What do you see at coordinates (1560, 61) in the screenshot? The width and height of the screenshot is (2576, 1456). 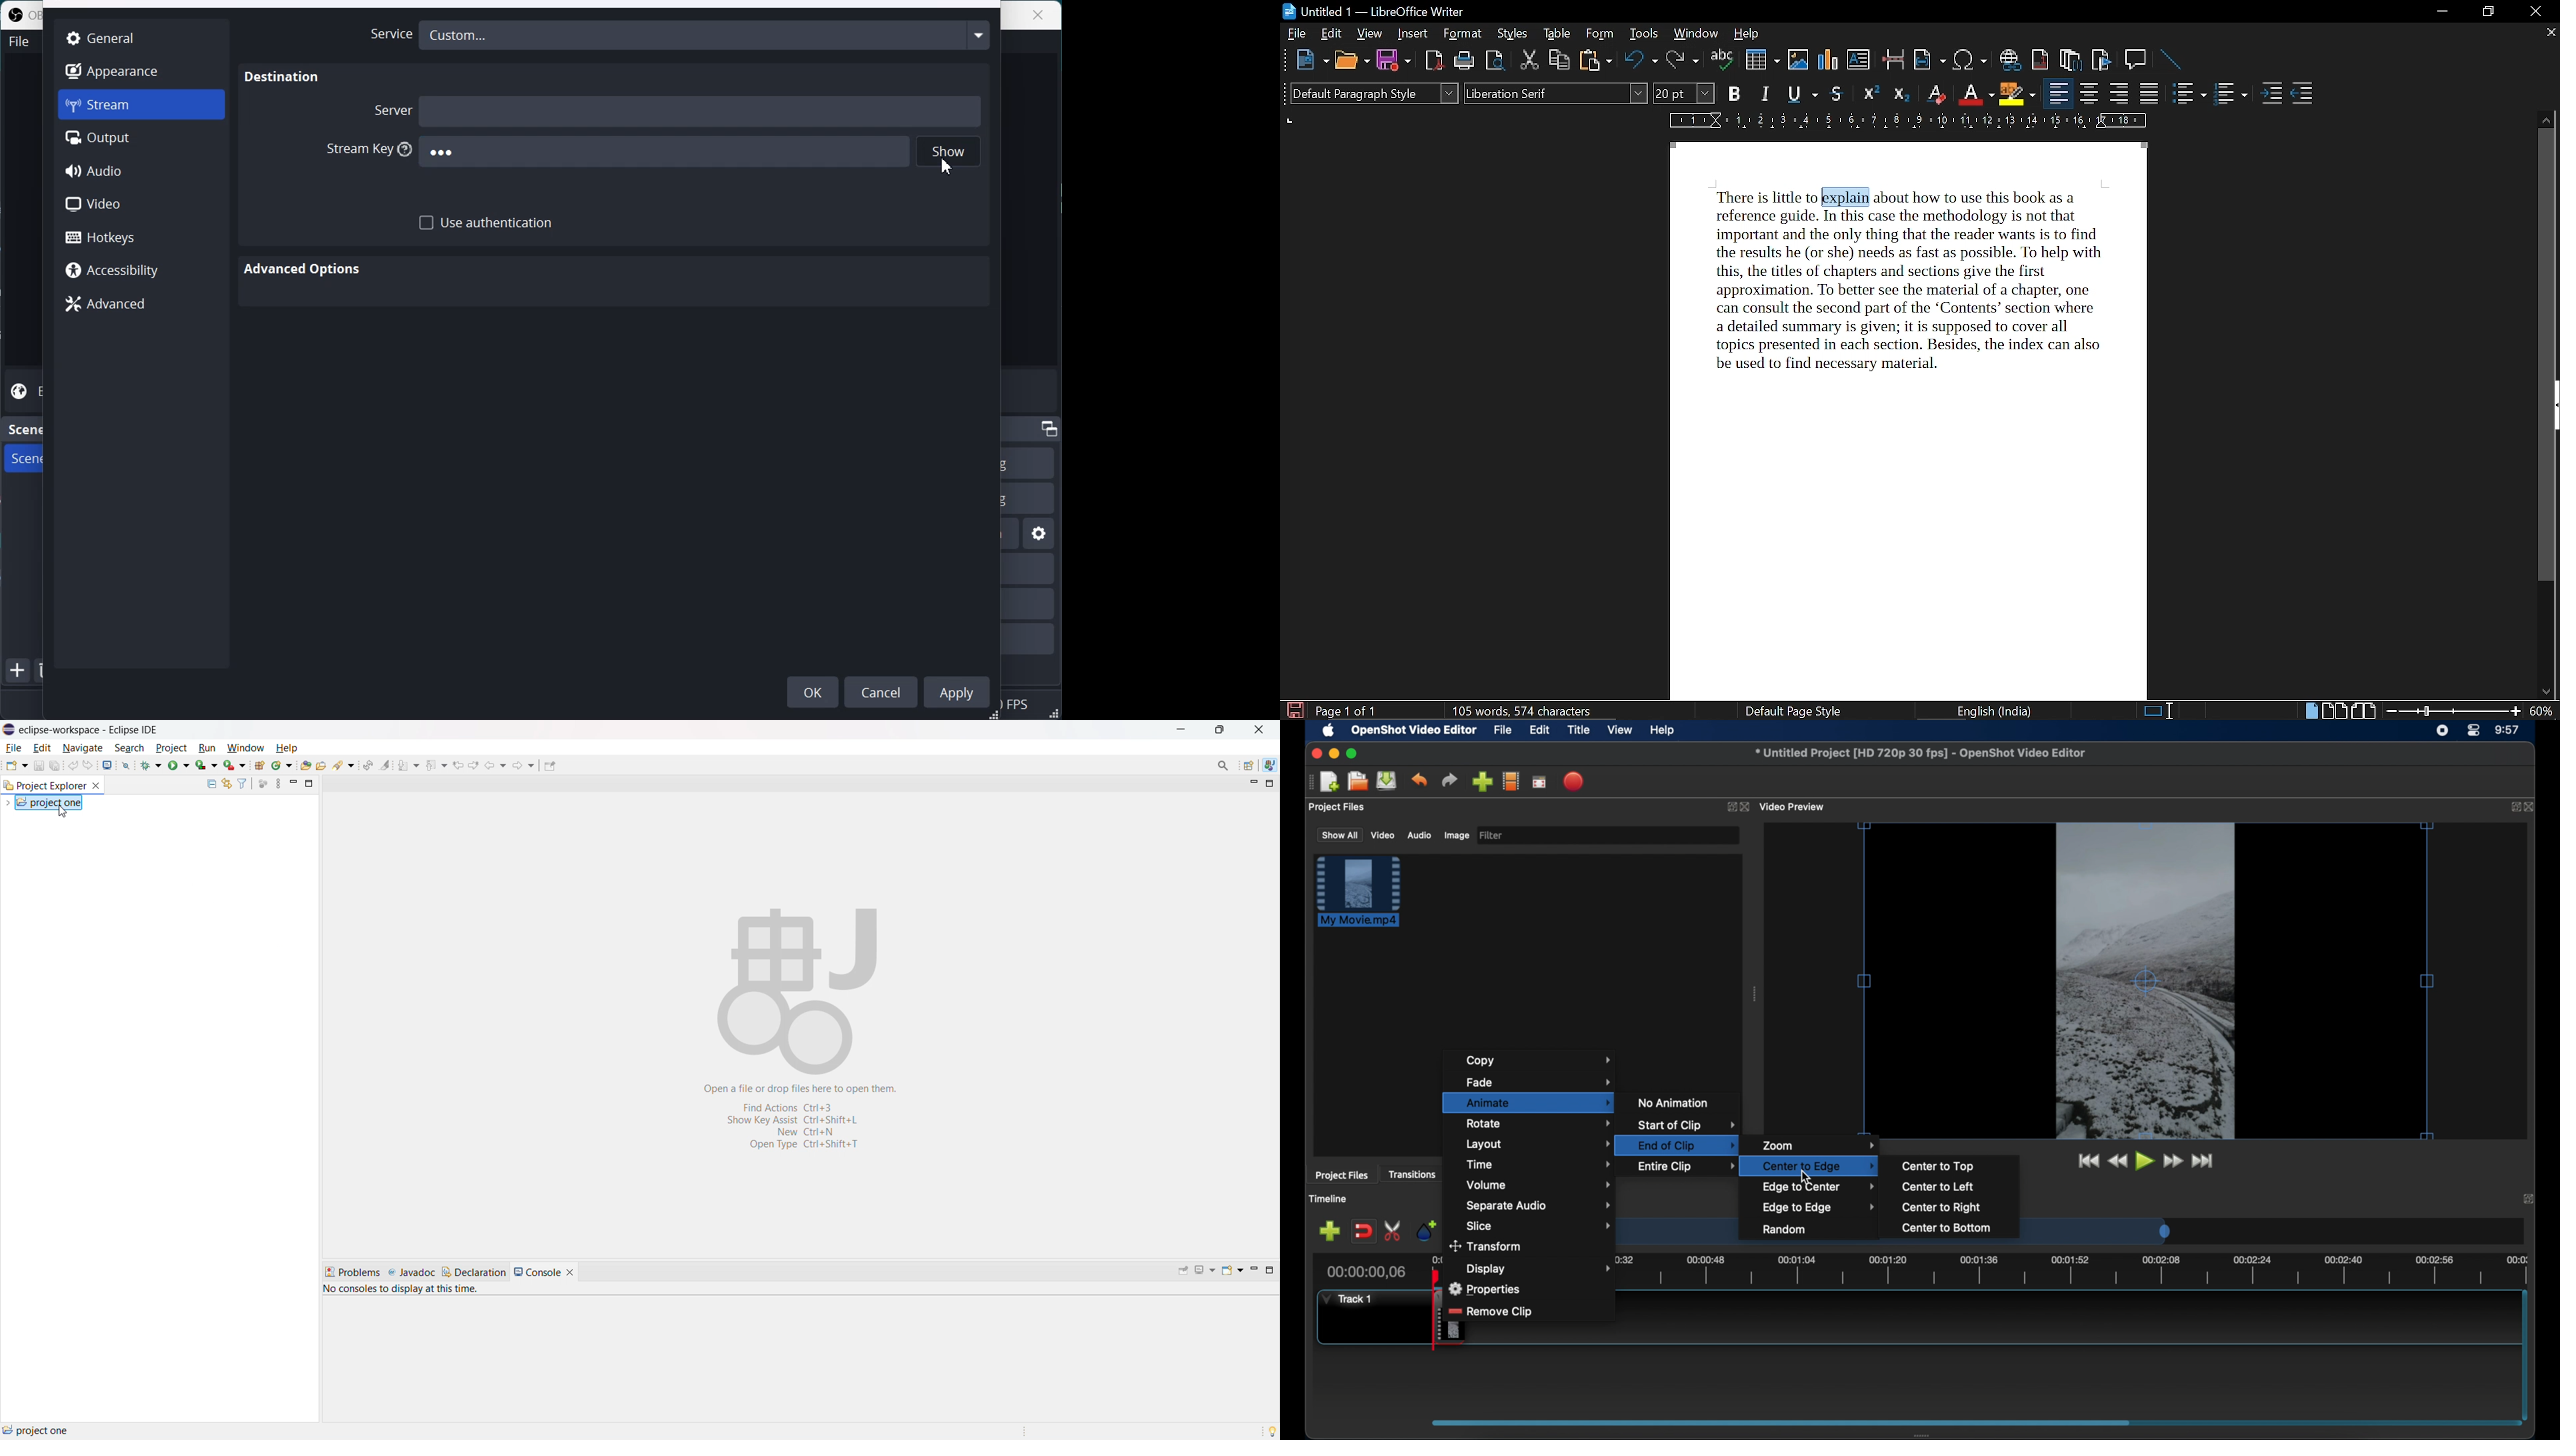 I see `copy` at bounding box center [1560, 61].